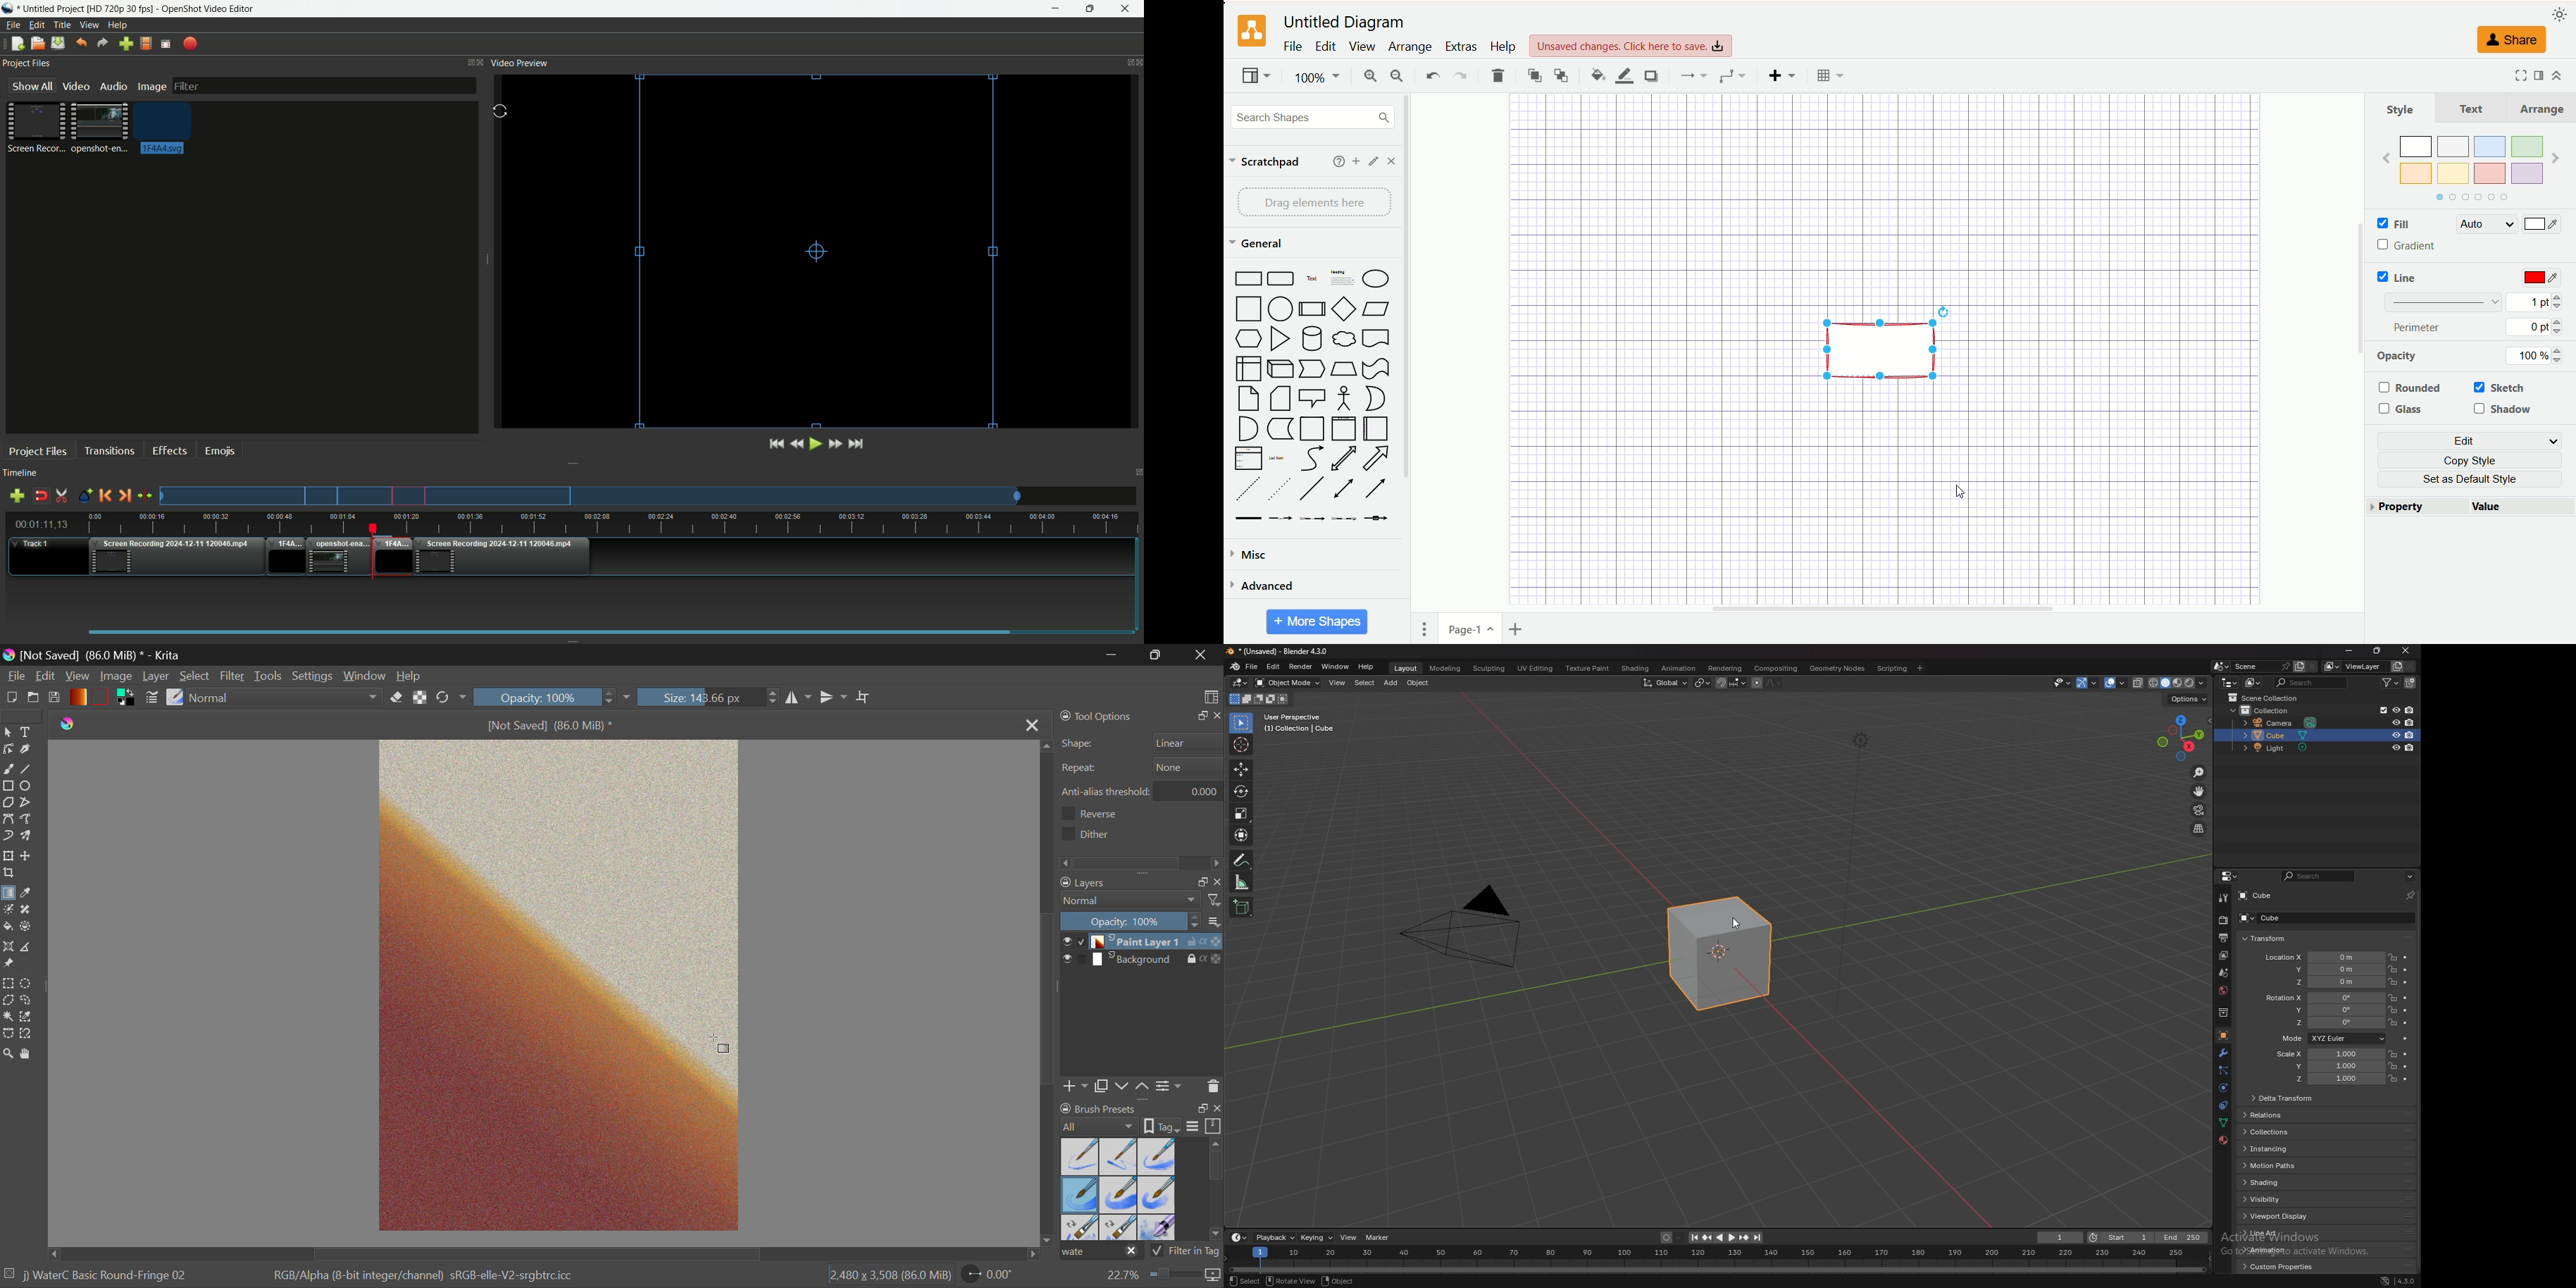  Describe the element at coordinates (889, 1276) in the screenshot. I see `2,480x3,508 (86.0 MiB)` at that location.